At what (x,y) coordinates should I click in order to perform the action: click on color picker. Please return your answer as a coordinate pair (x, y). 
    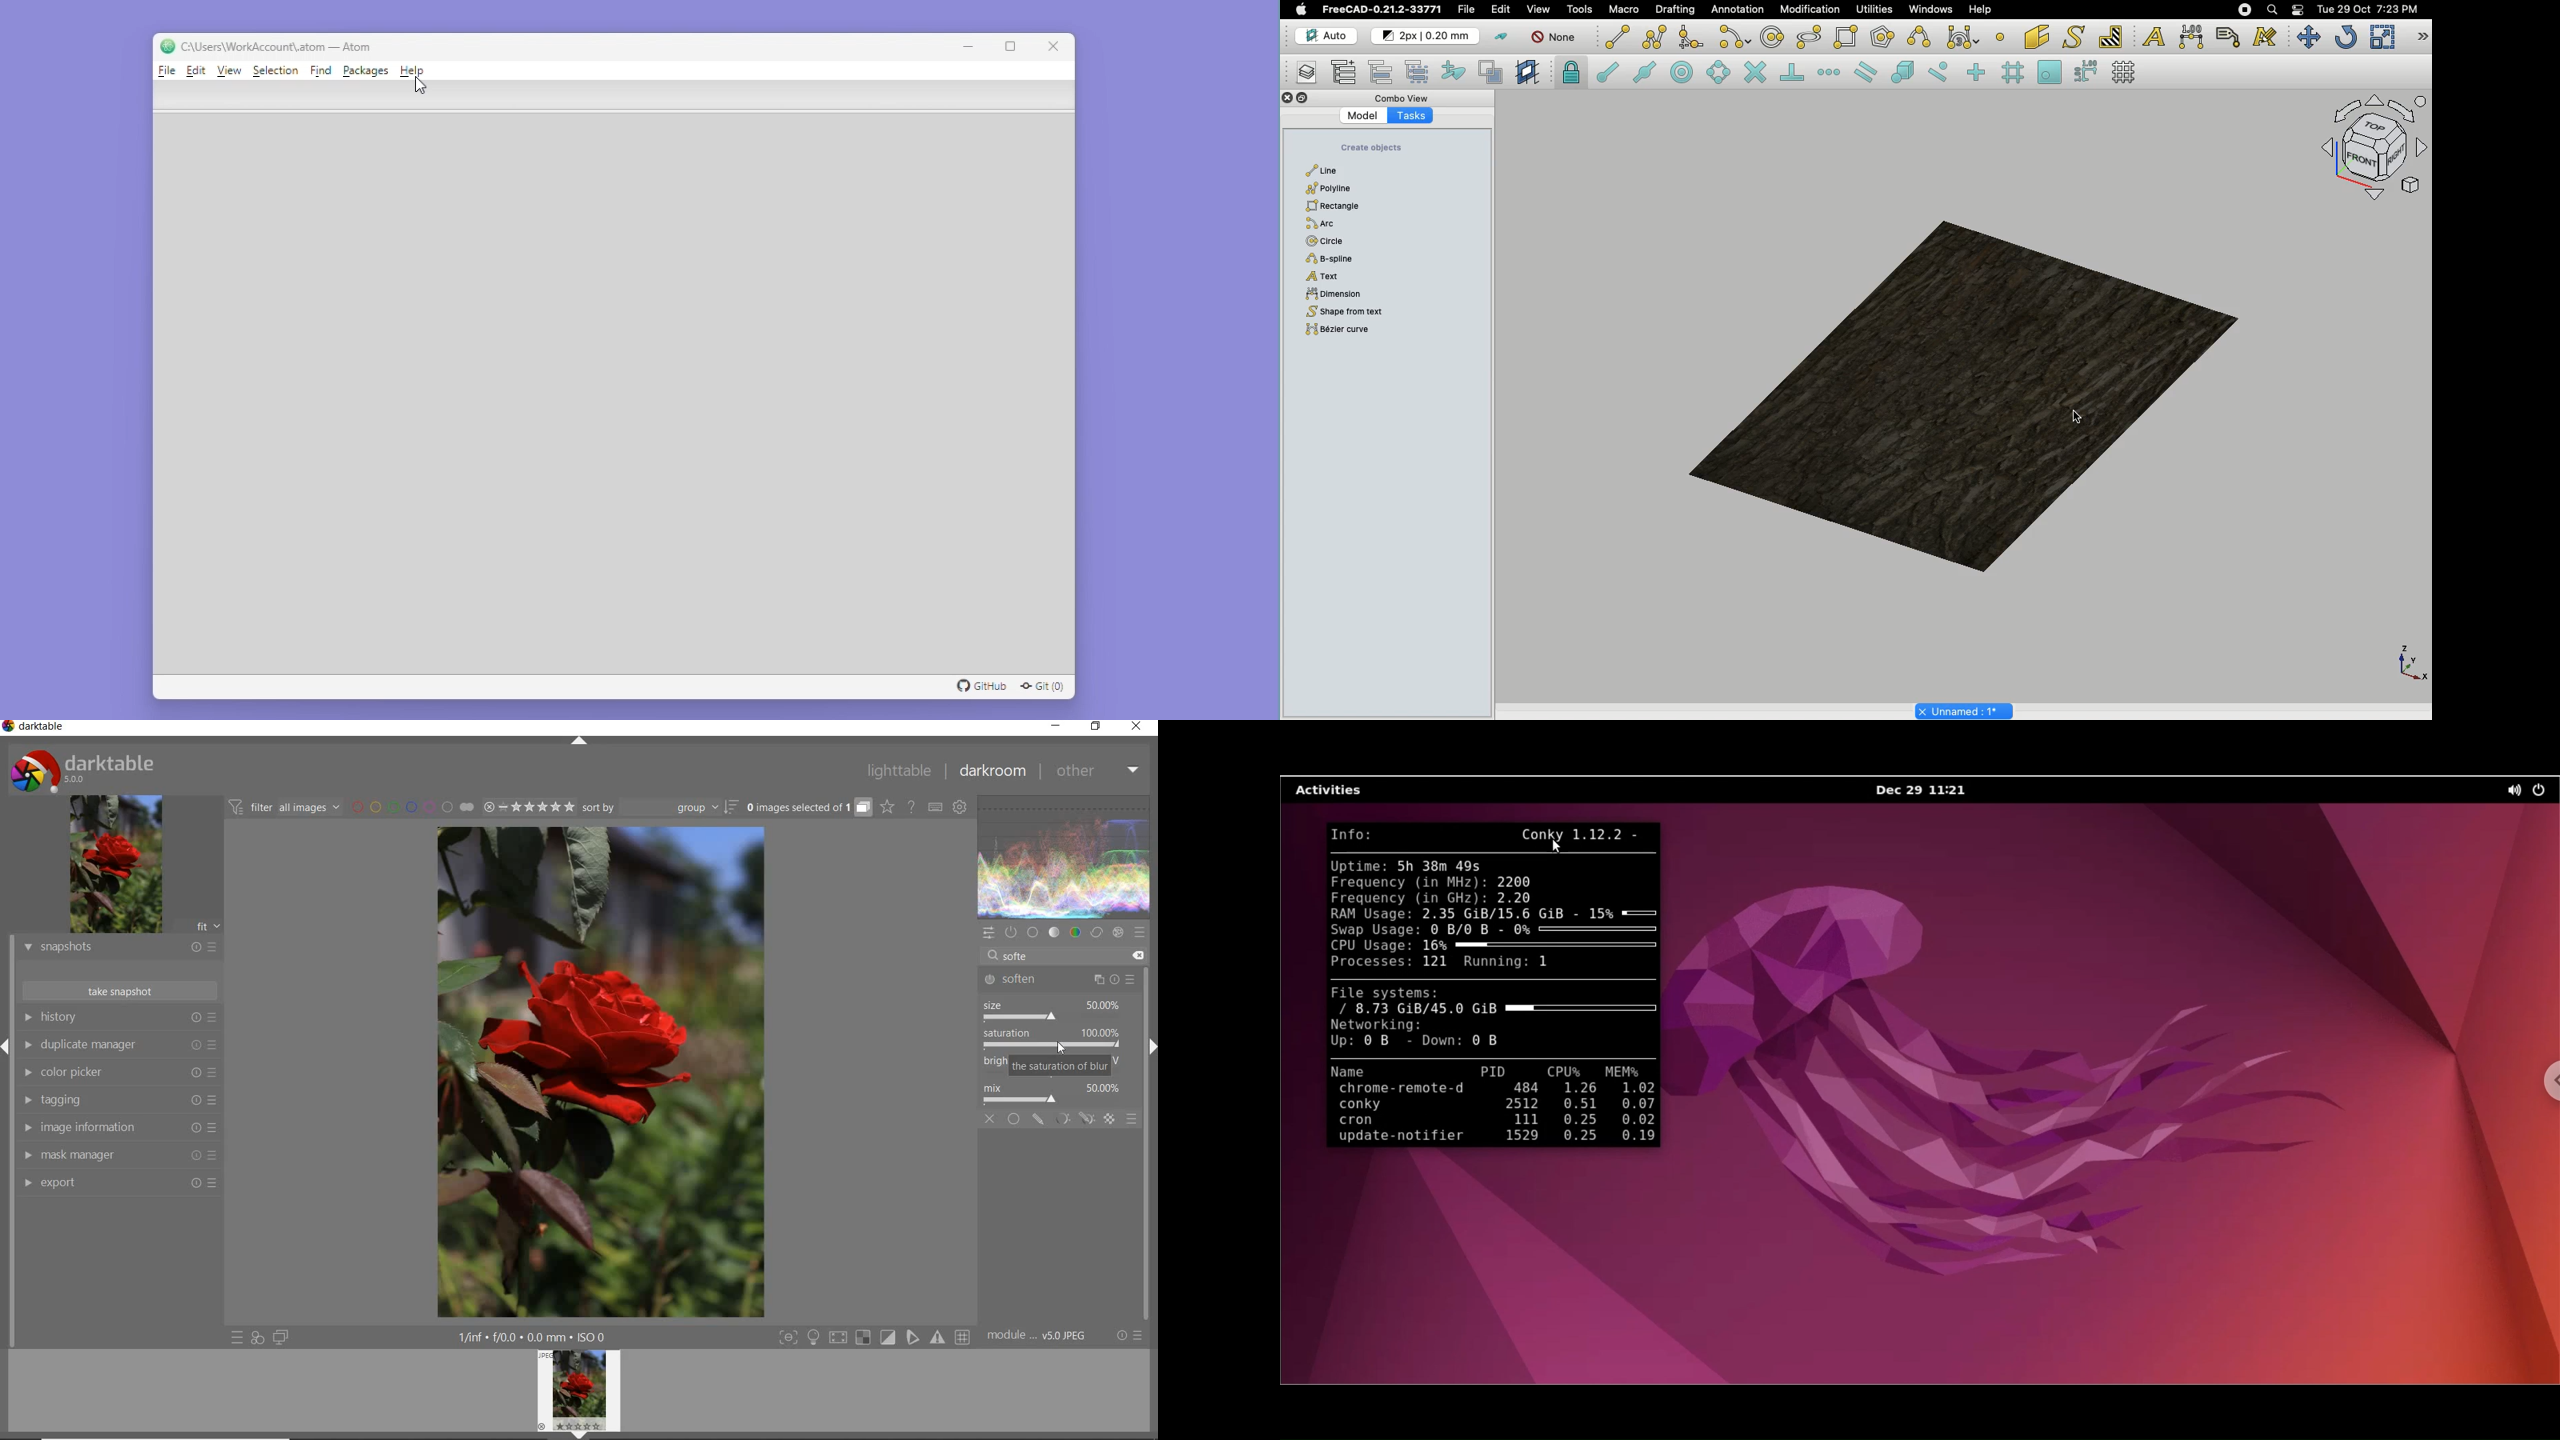
    Looking at the image, I should click on (119, 1074).